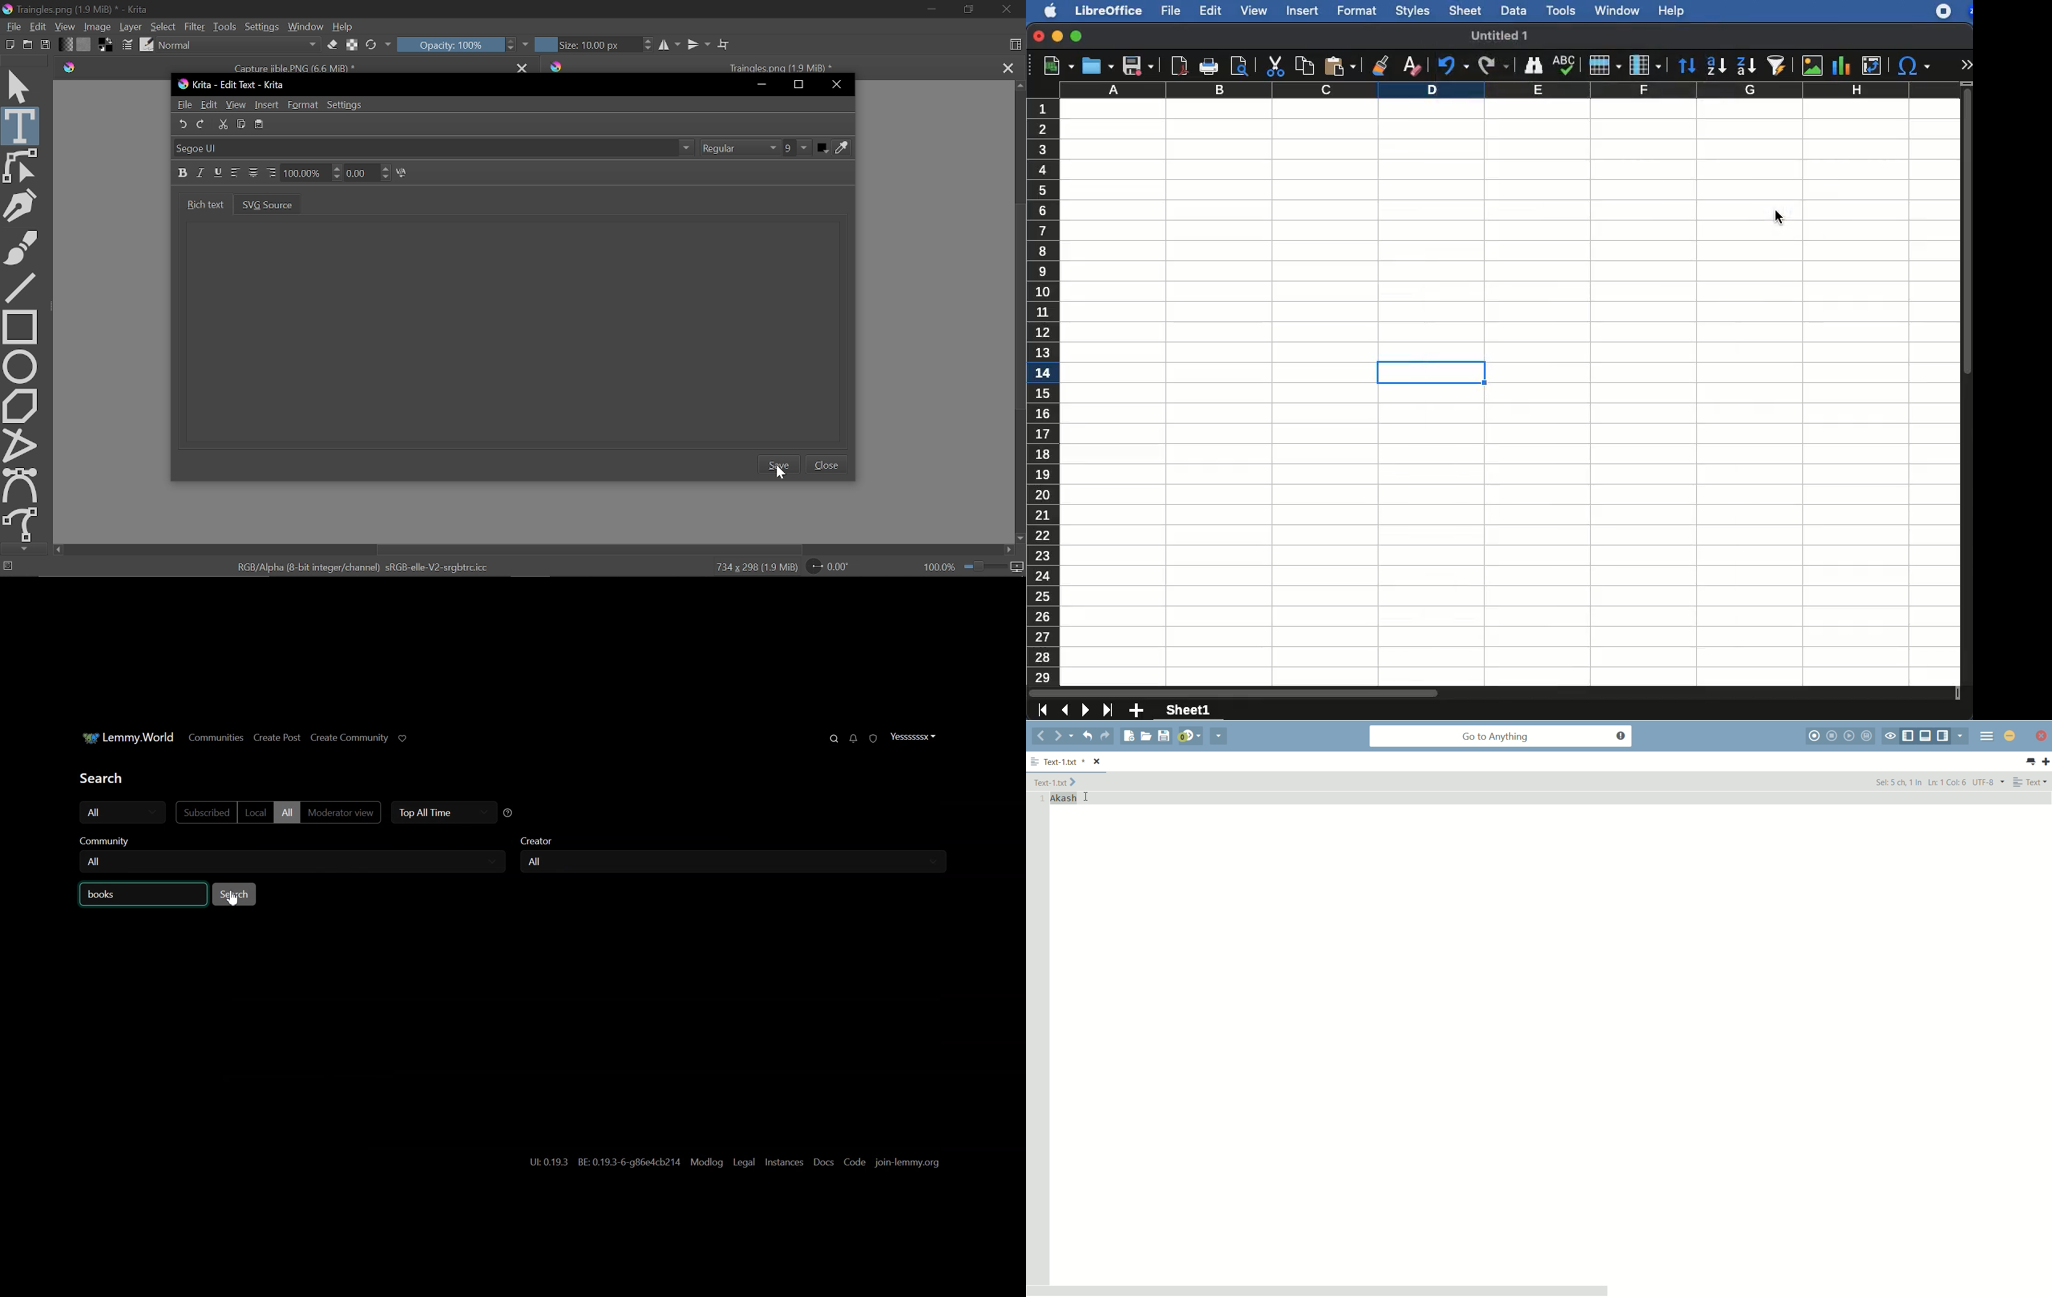 This screenshot has height=1316, width=2072. I want to click on Bold, so click(182, 172).